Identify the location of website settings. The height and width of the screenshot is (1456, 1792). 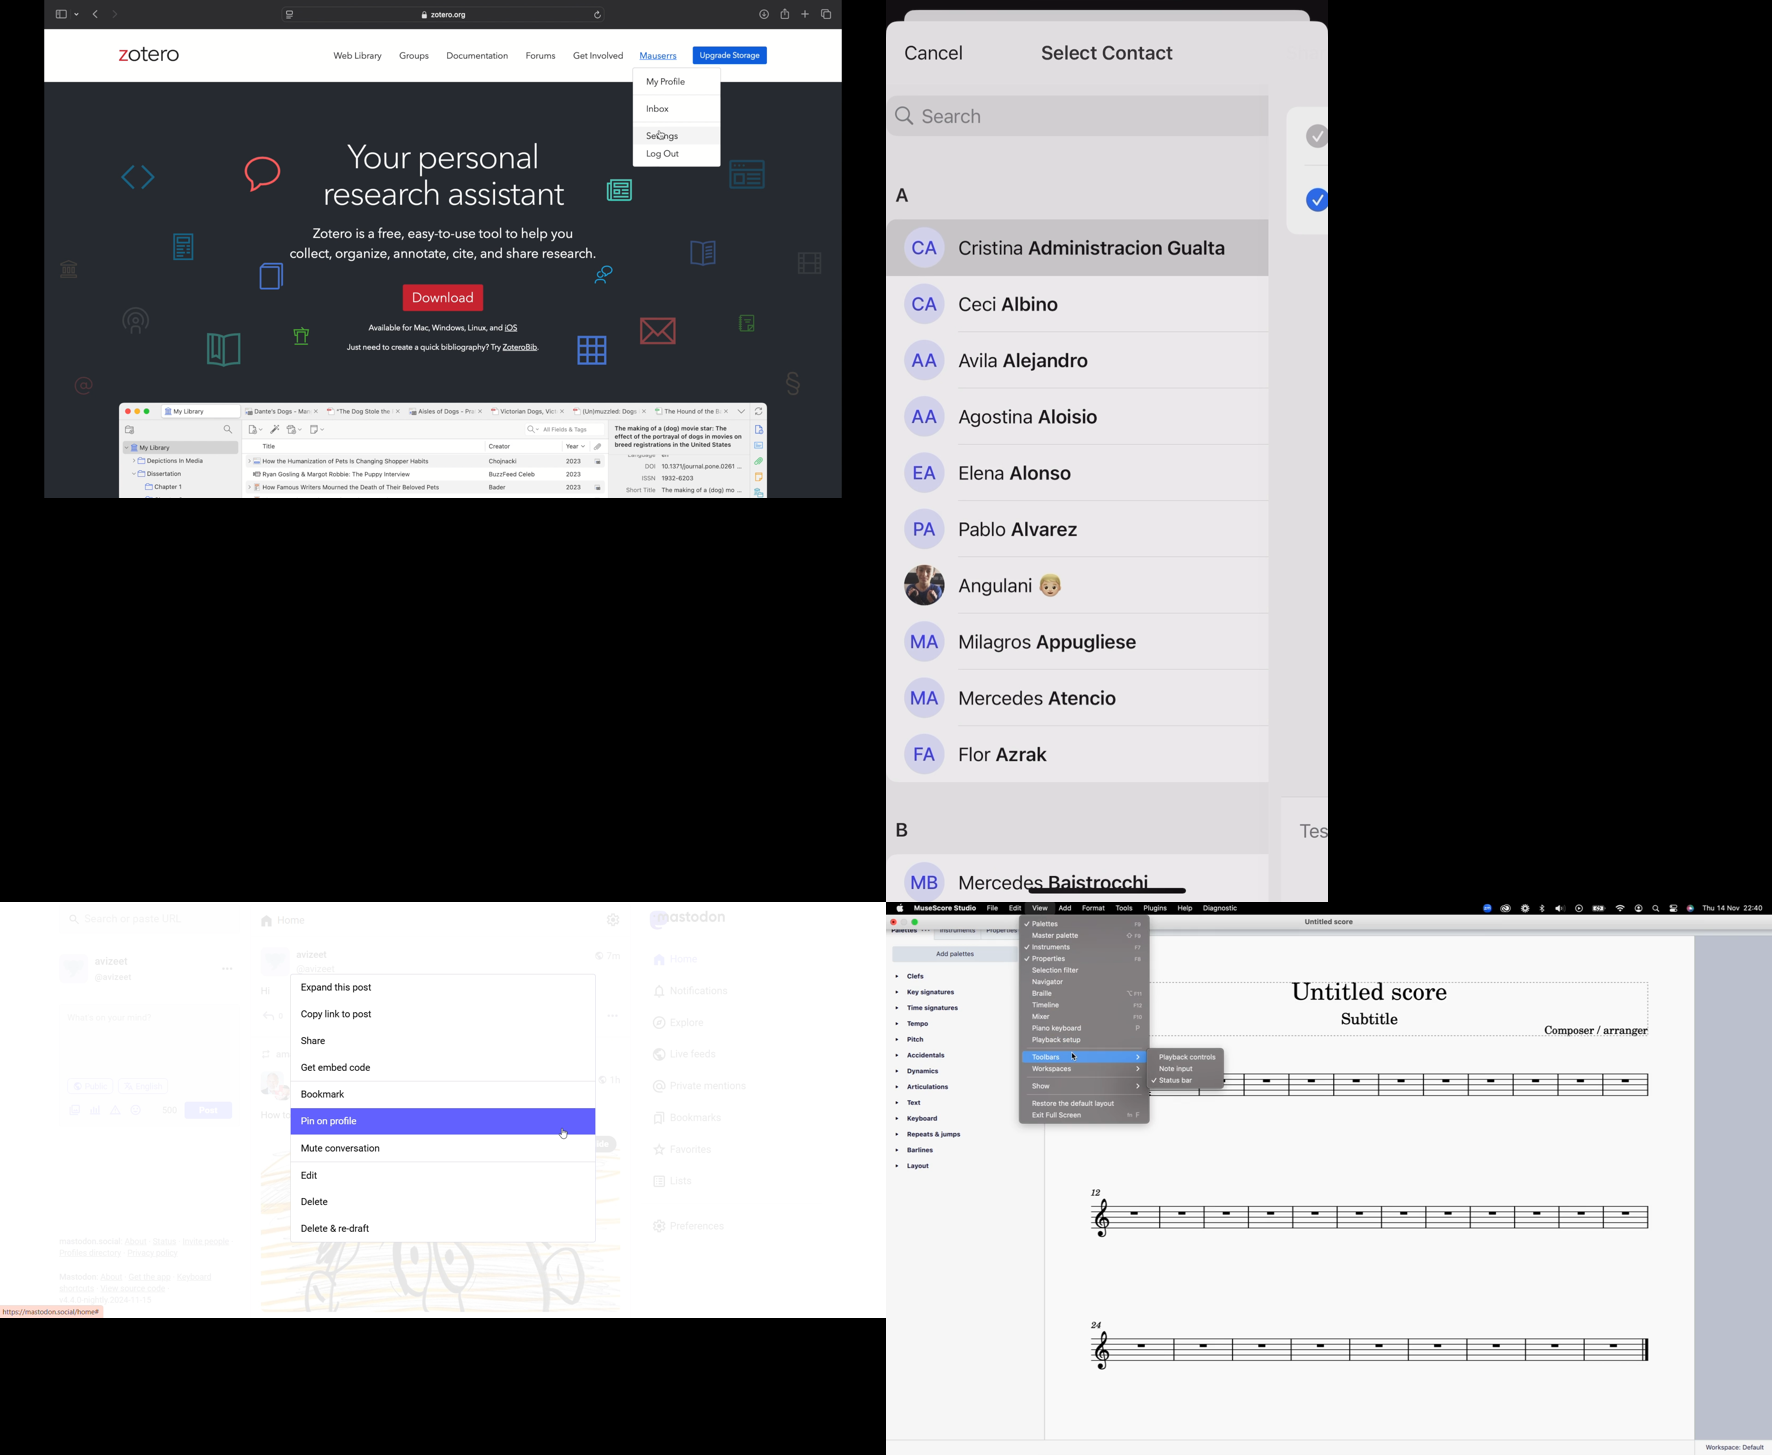
(290, 15).